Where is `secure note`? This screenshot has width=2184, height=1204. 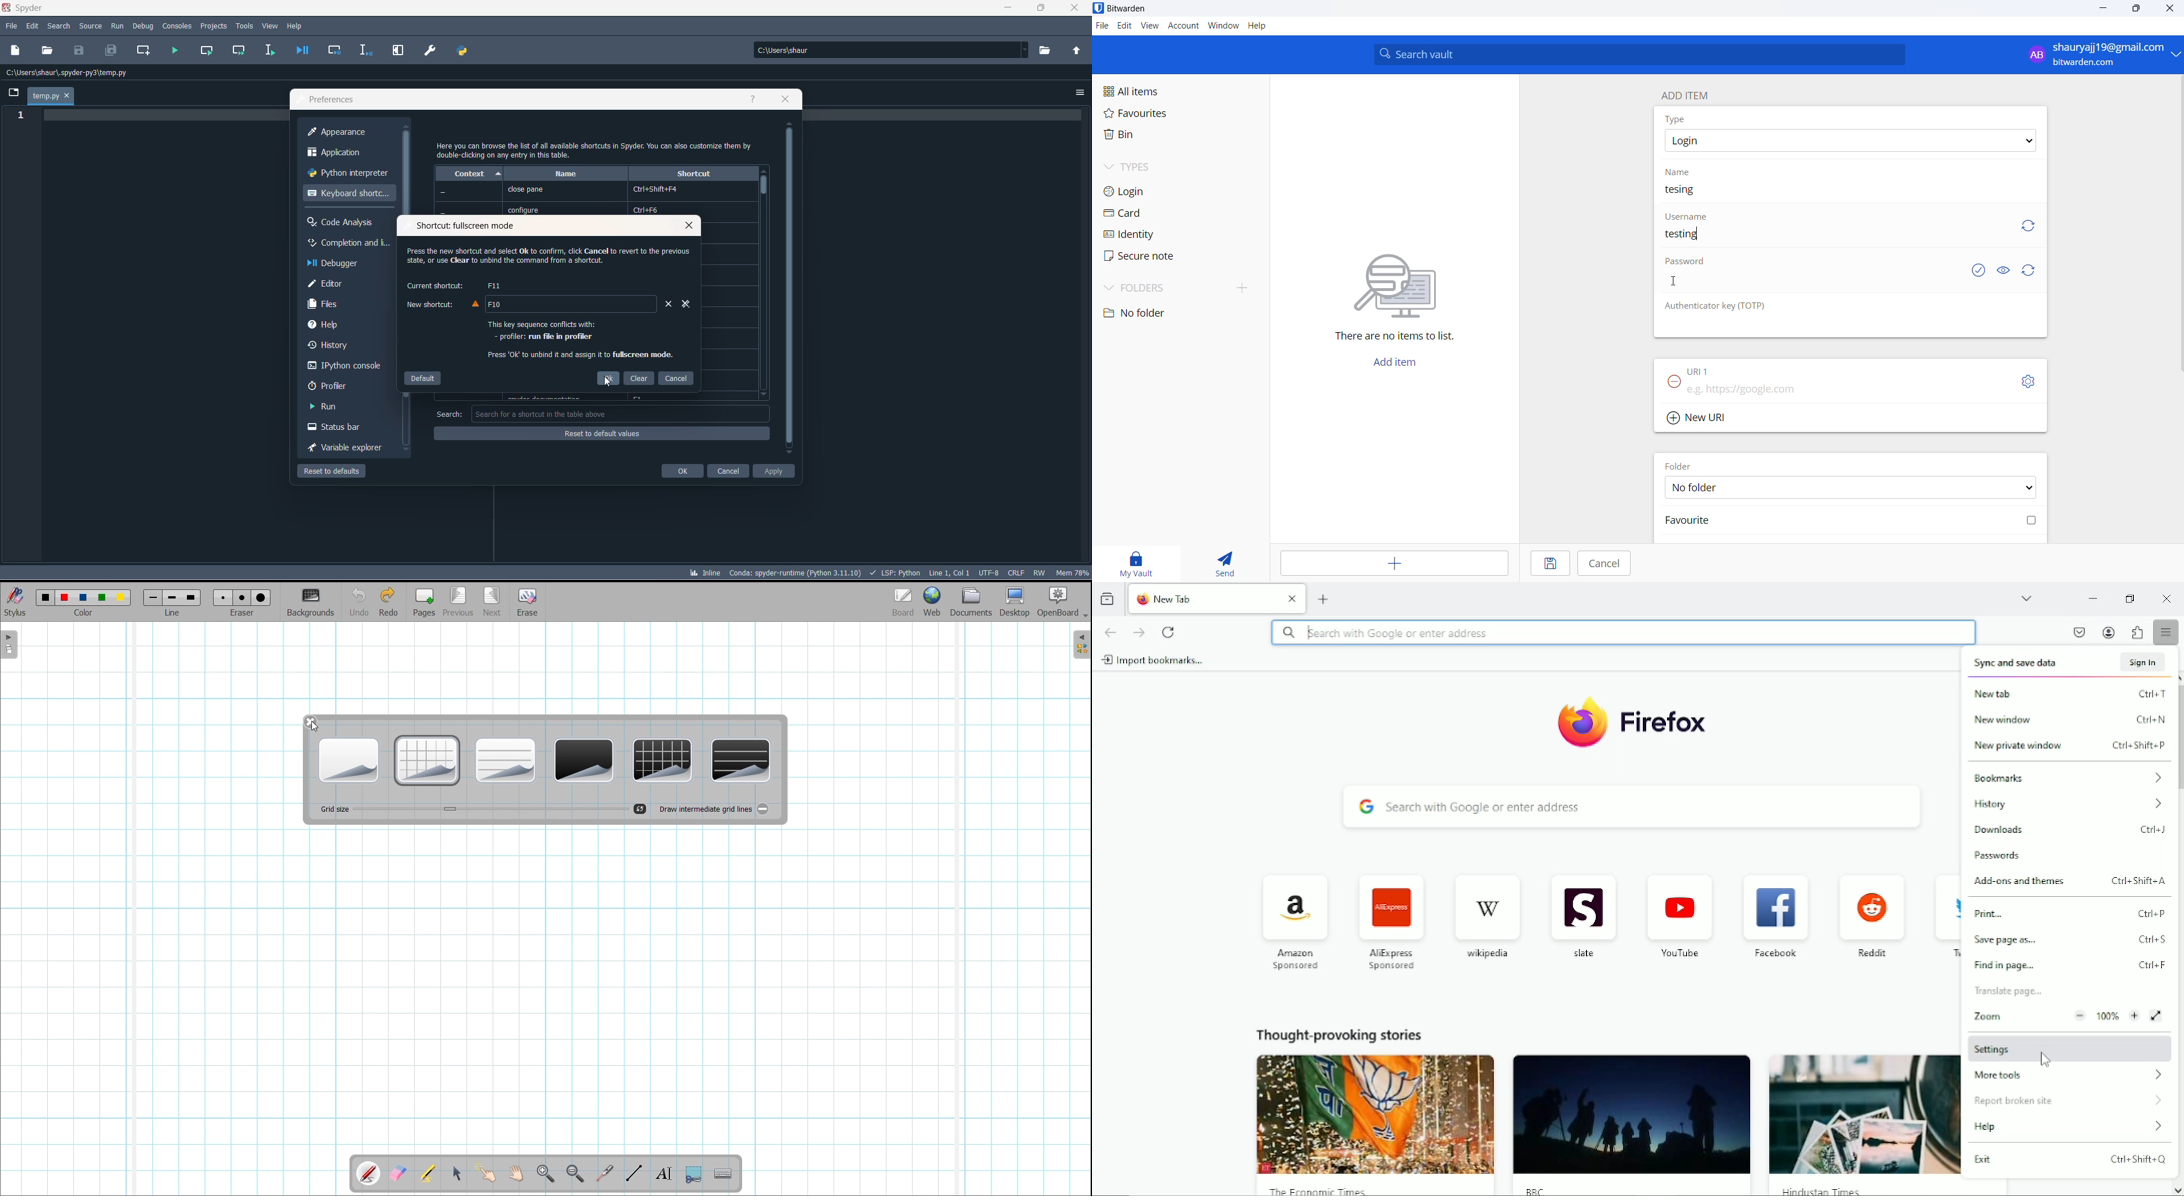 secure note is located at coordinates (1154, 258).